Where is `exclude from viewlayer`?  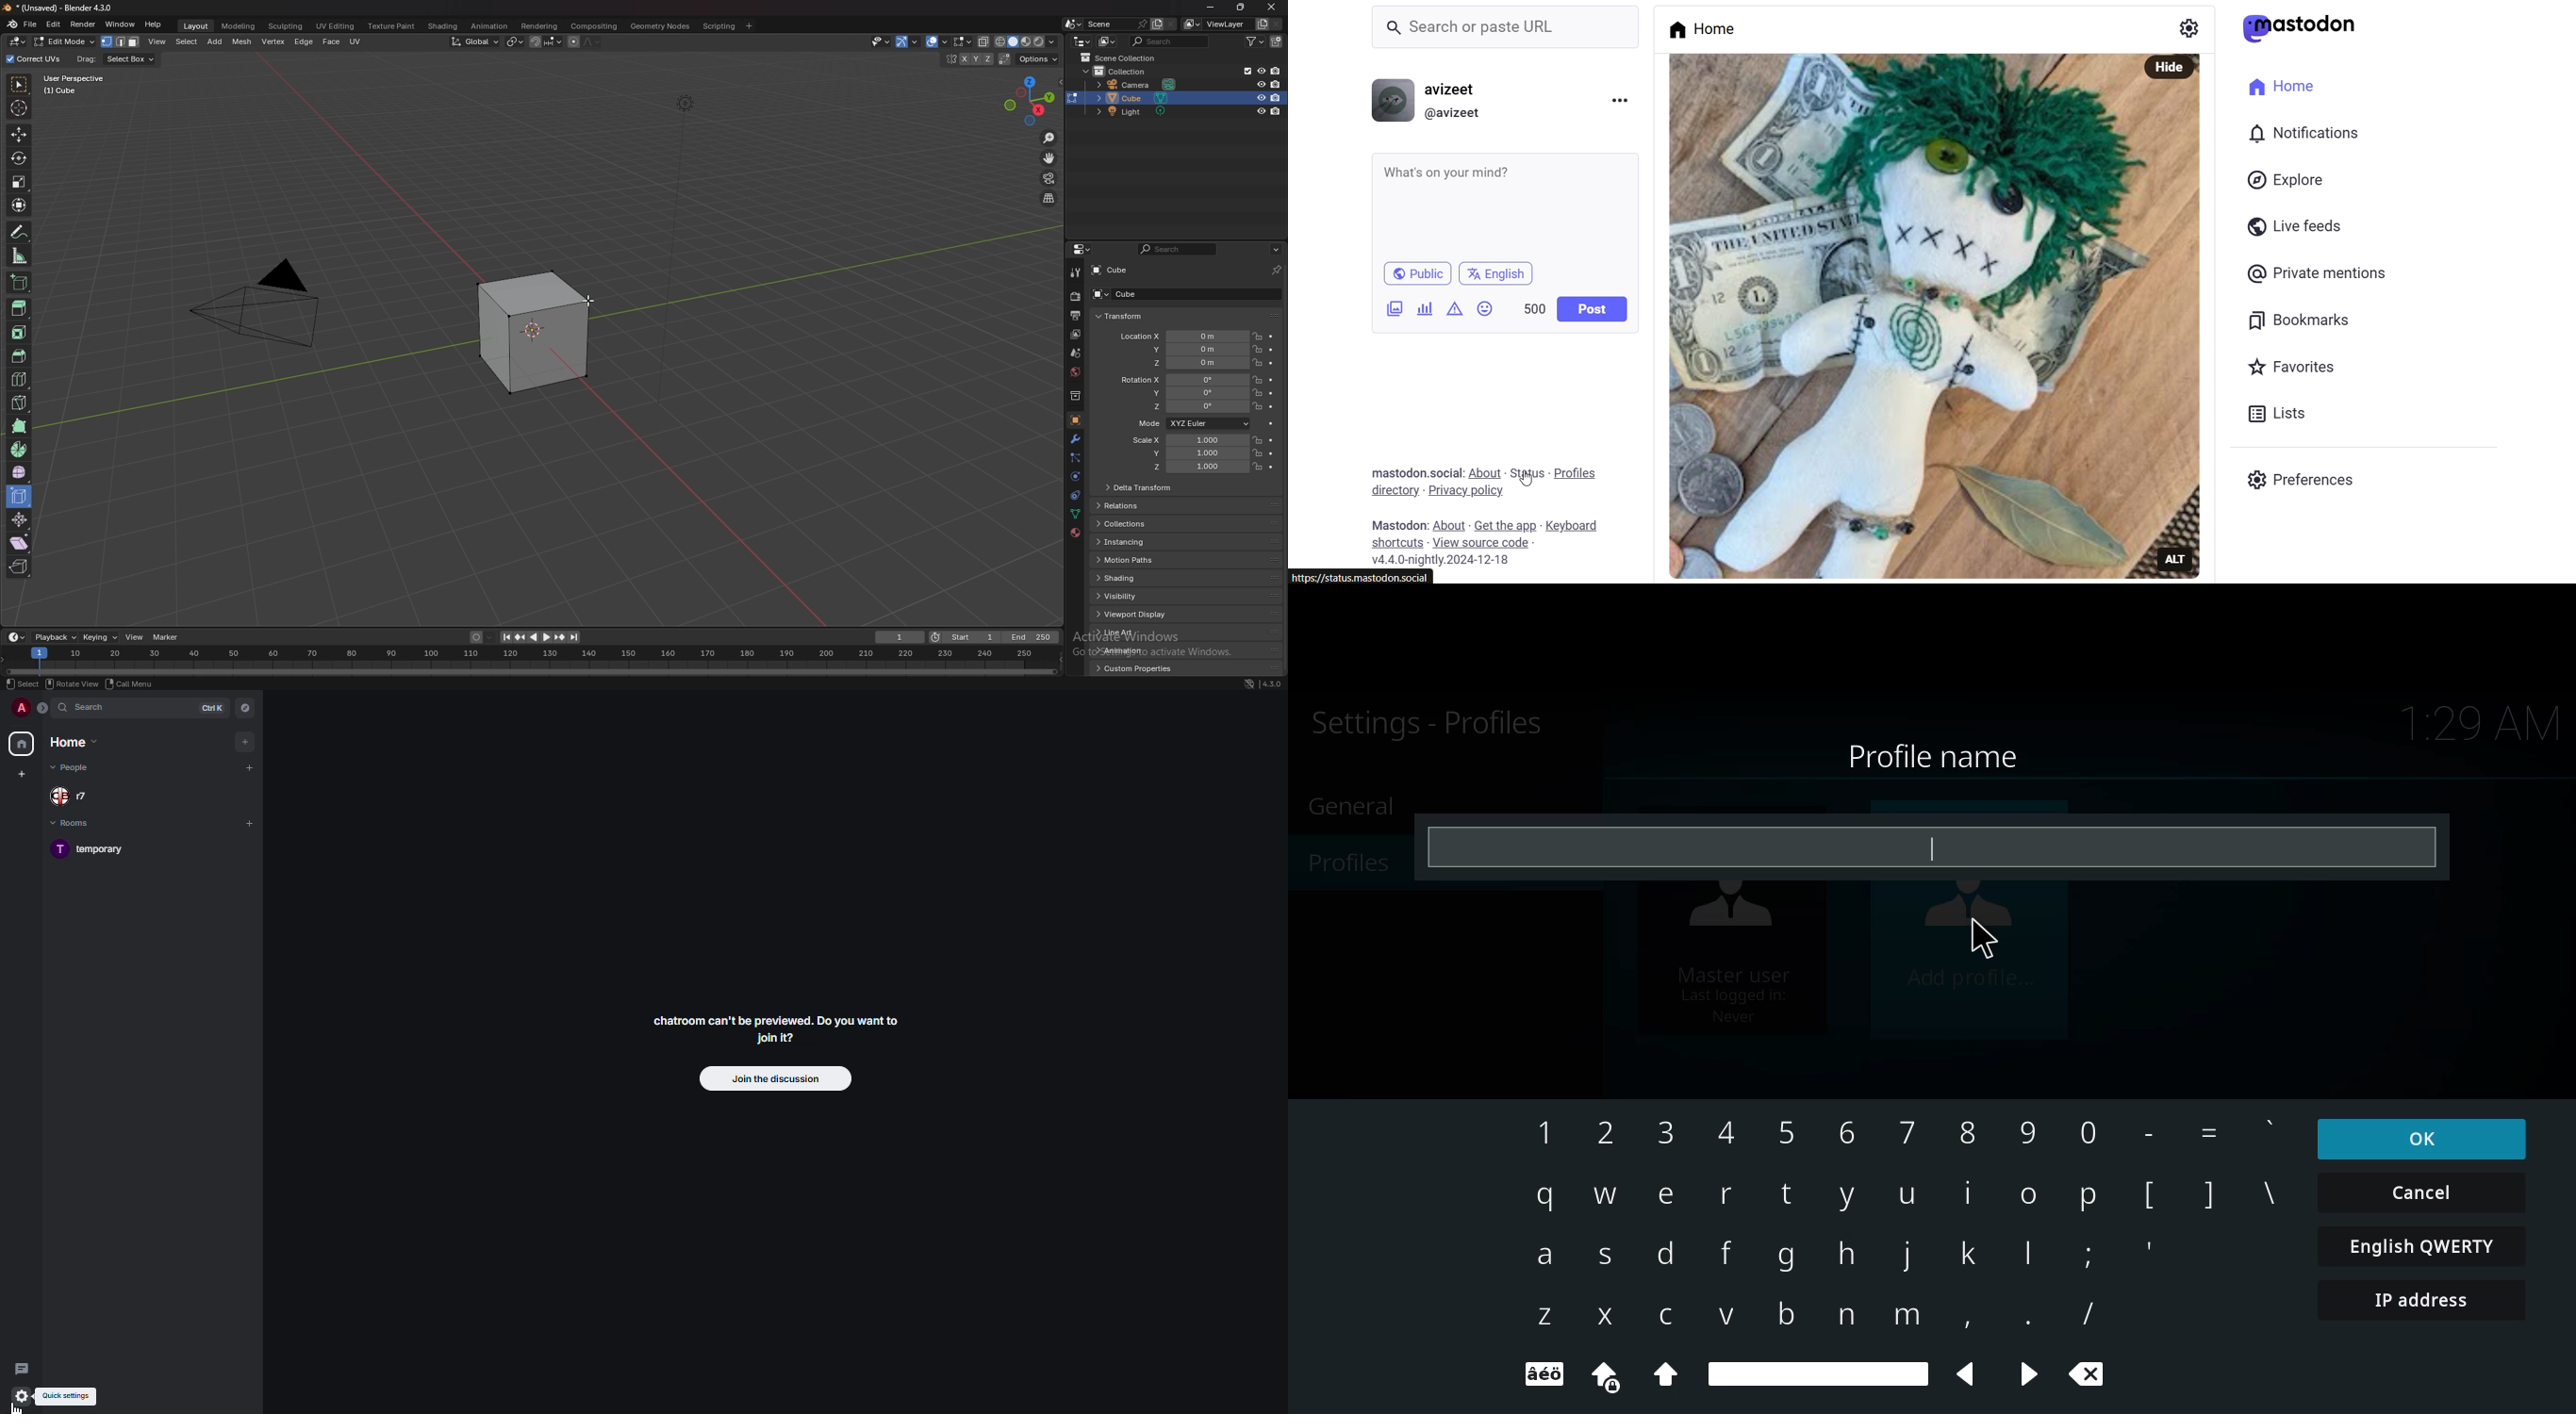
exclude from viewlayer is located at coordinates (1243, 70).